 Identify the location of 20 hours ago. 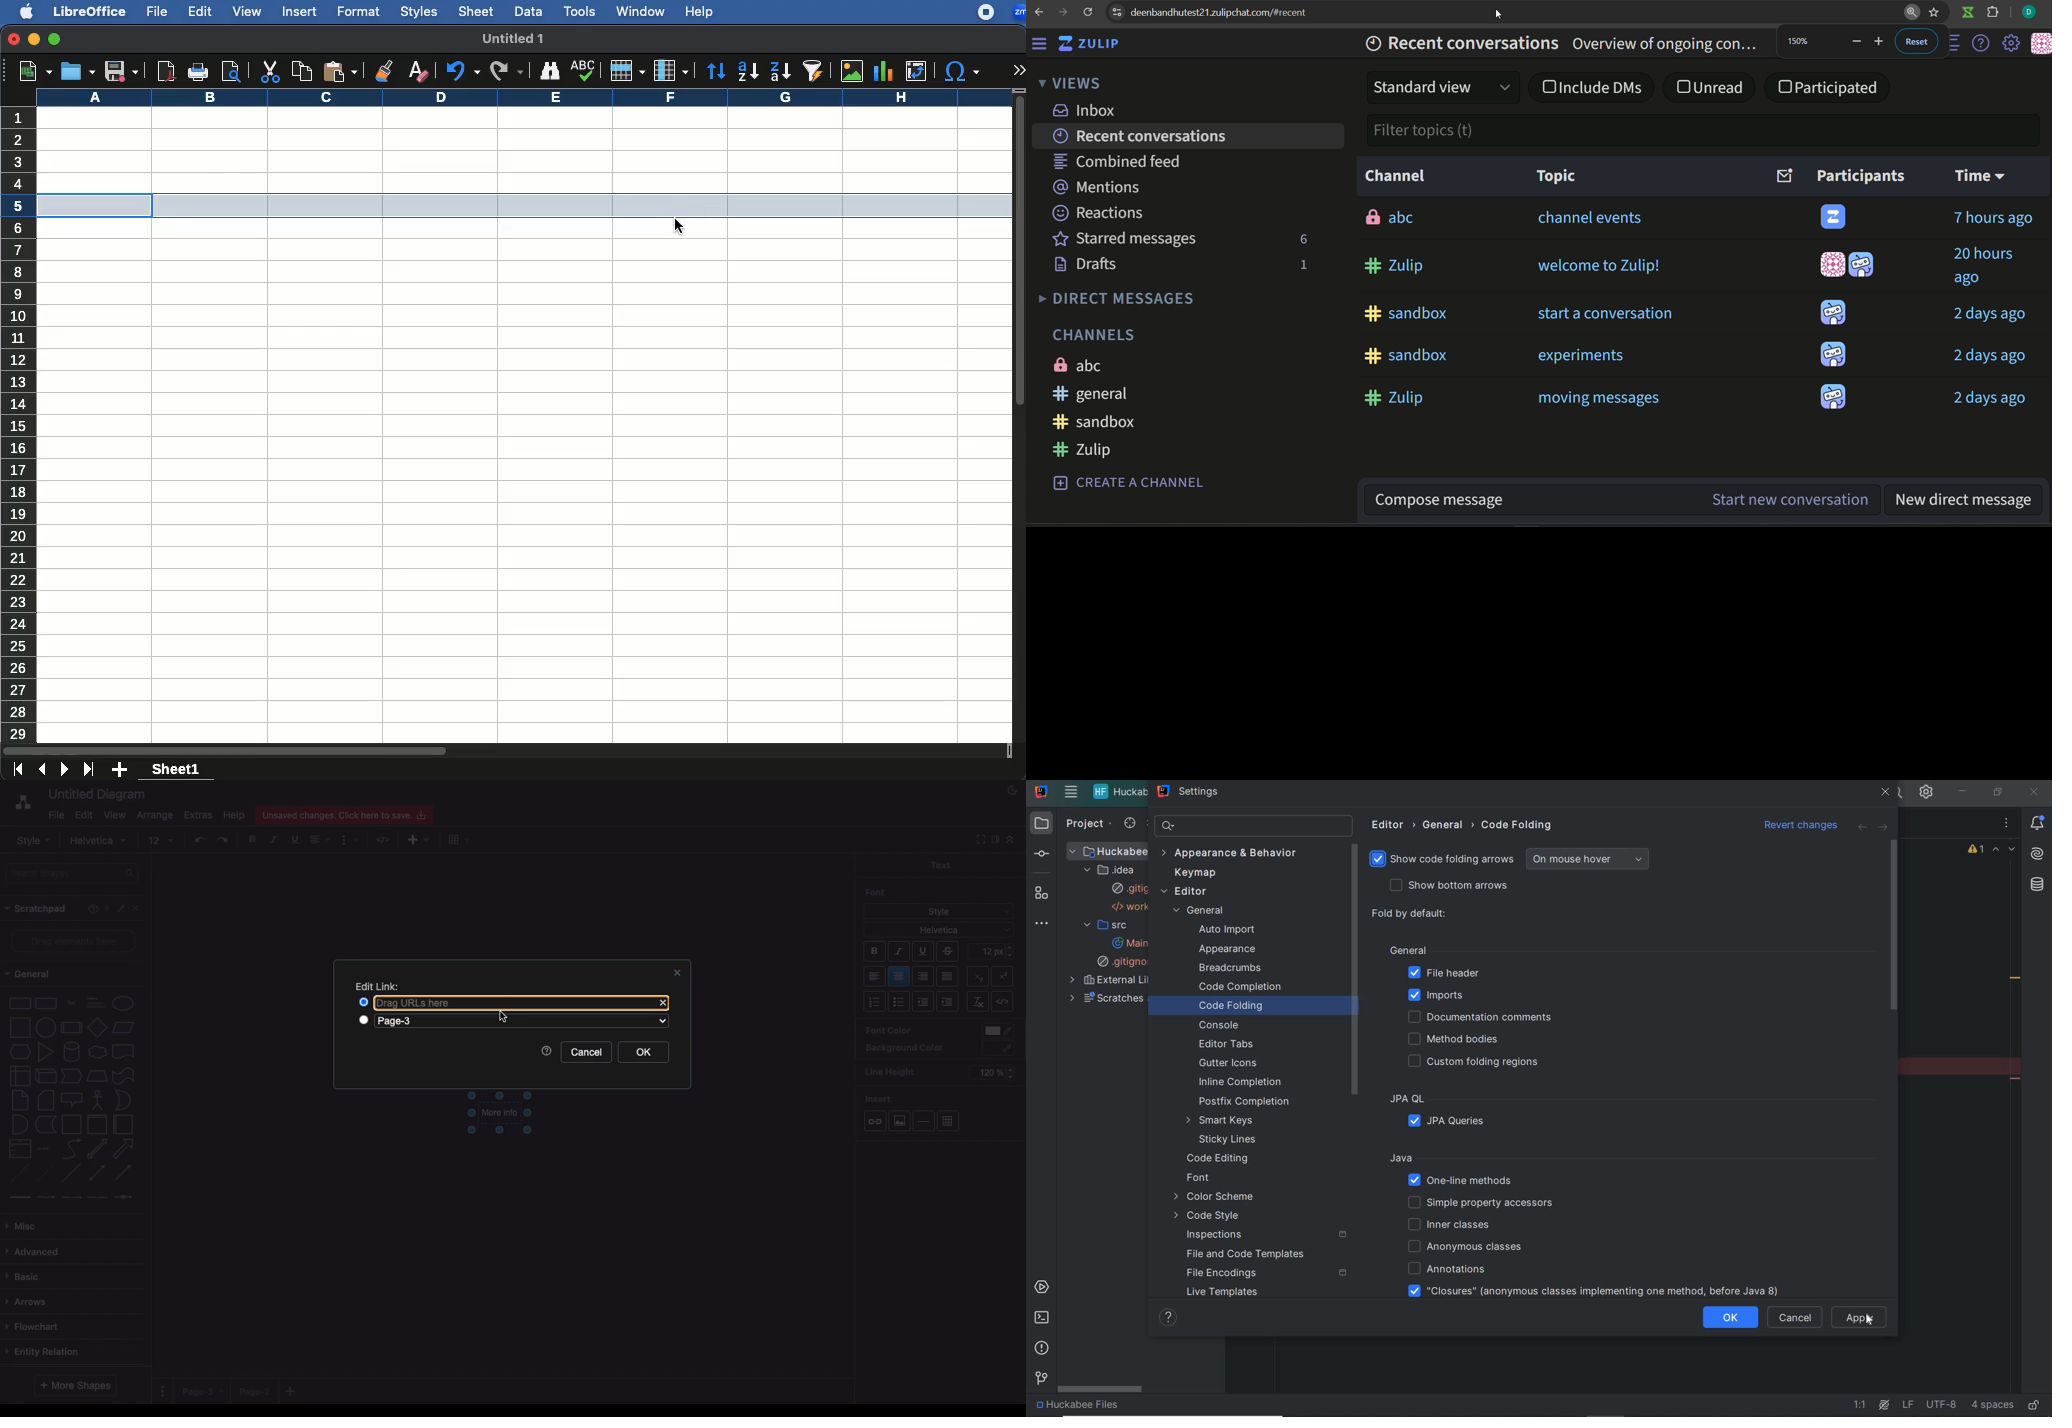
(1994, 265).